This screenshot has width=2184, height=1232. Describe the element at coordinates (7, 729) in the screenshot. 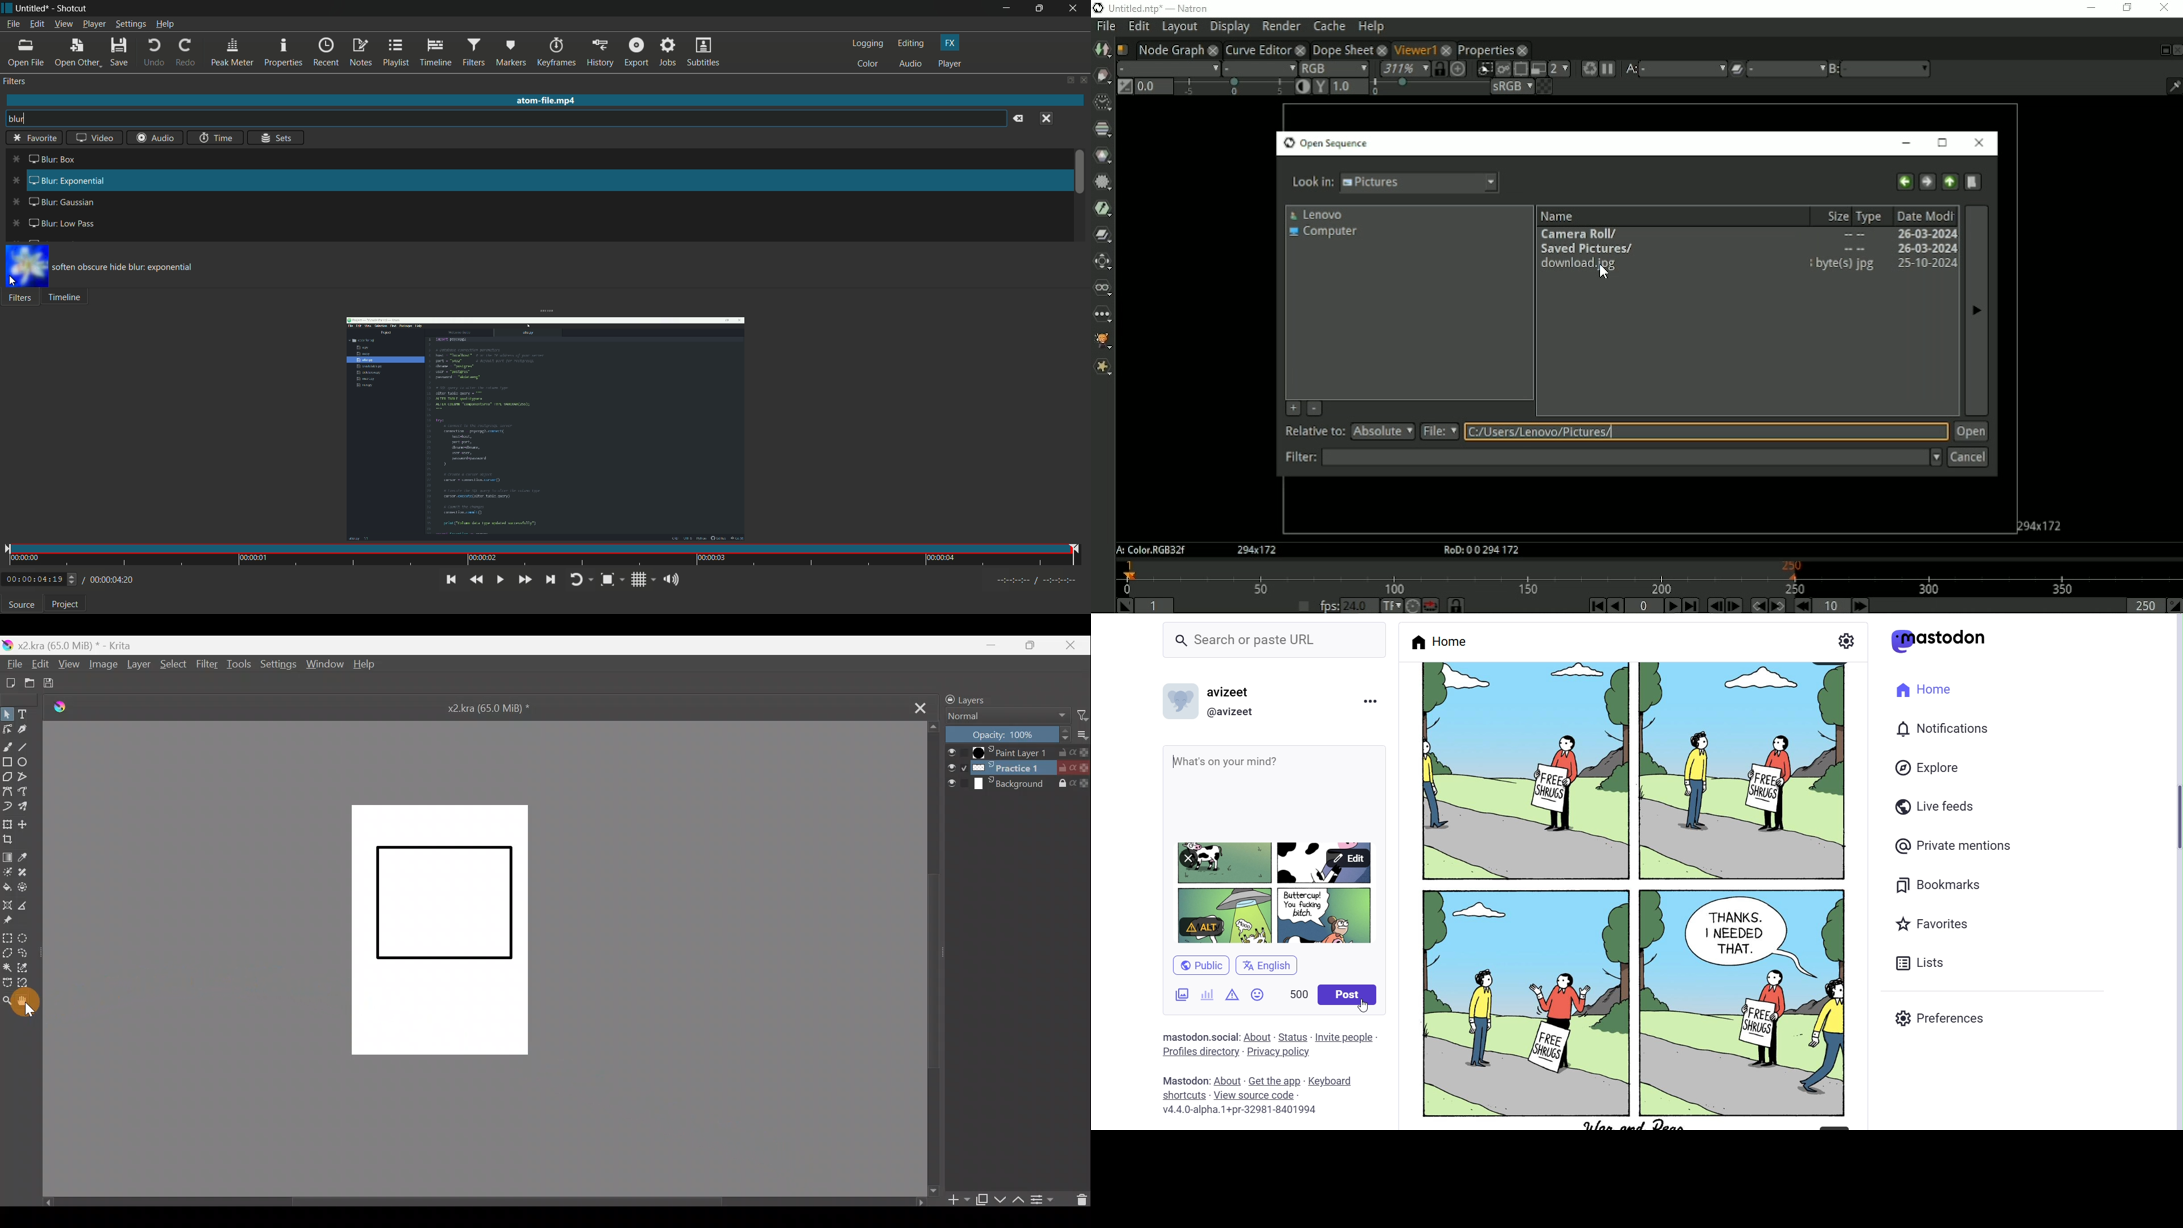

I see `Edit shapes tool` at that location.